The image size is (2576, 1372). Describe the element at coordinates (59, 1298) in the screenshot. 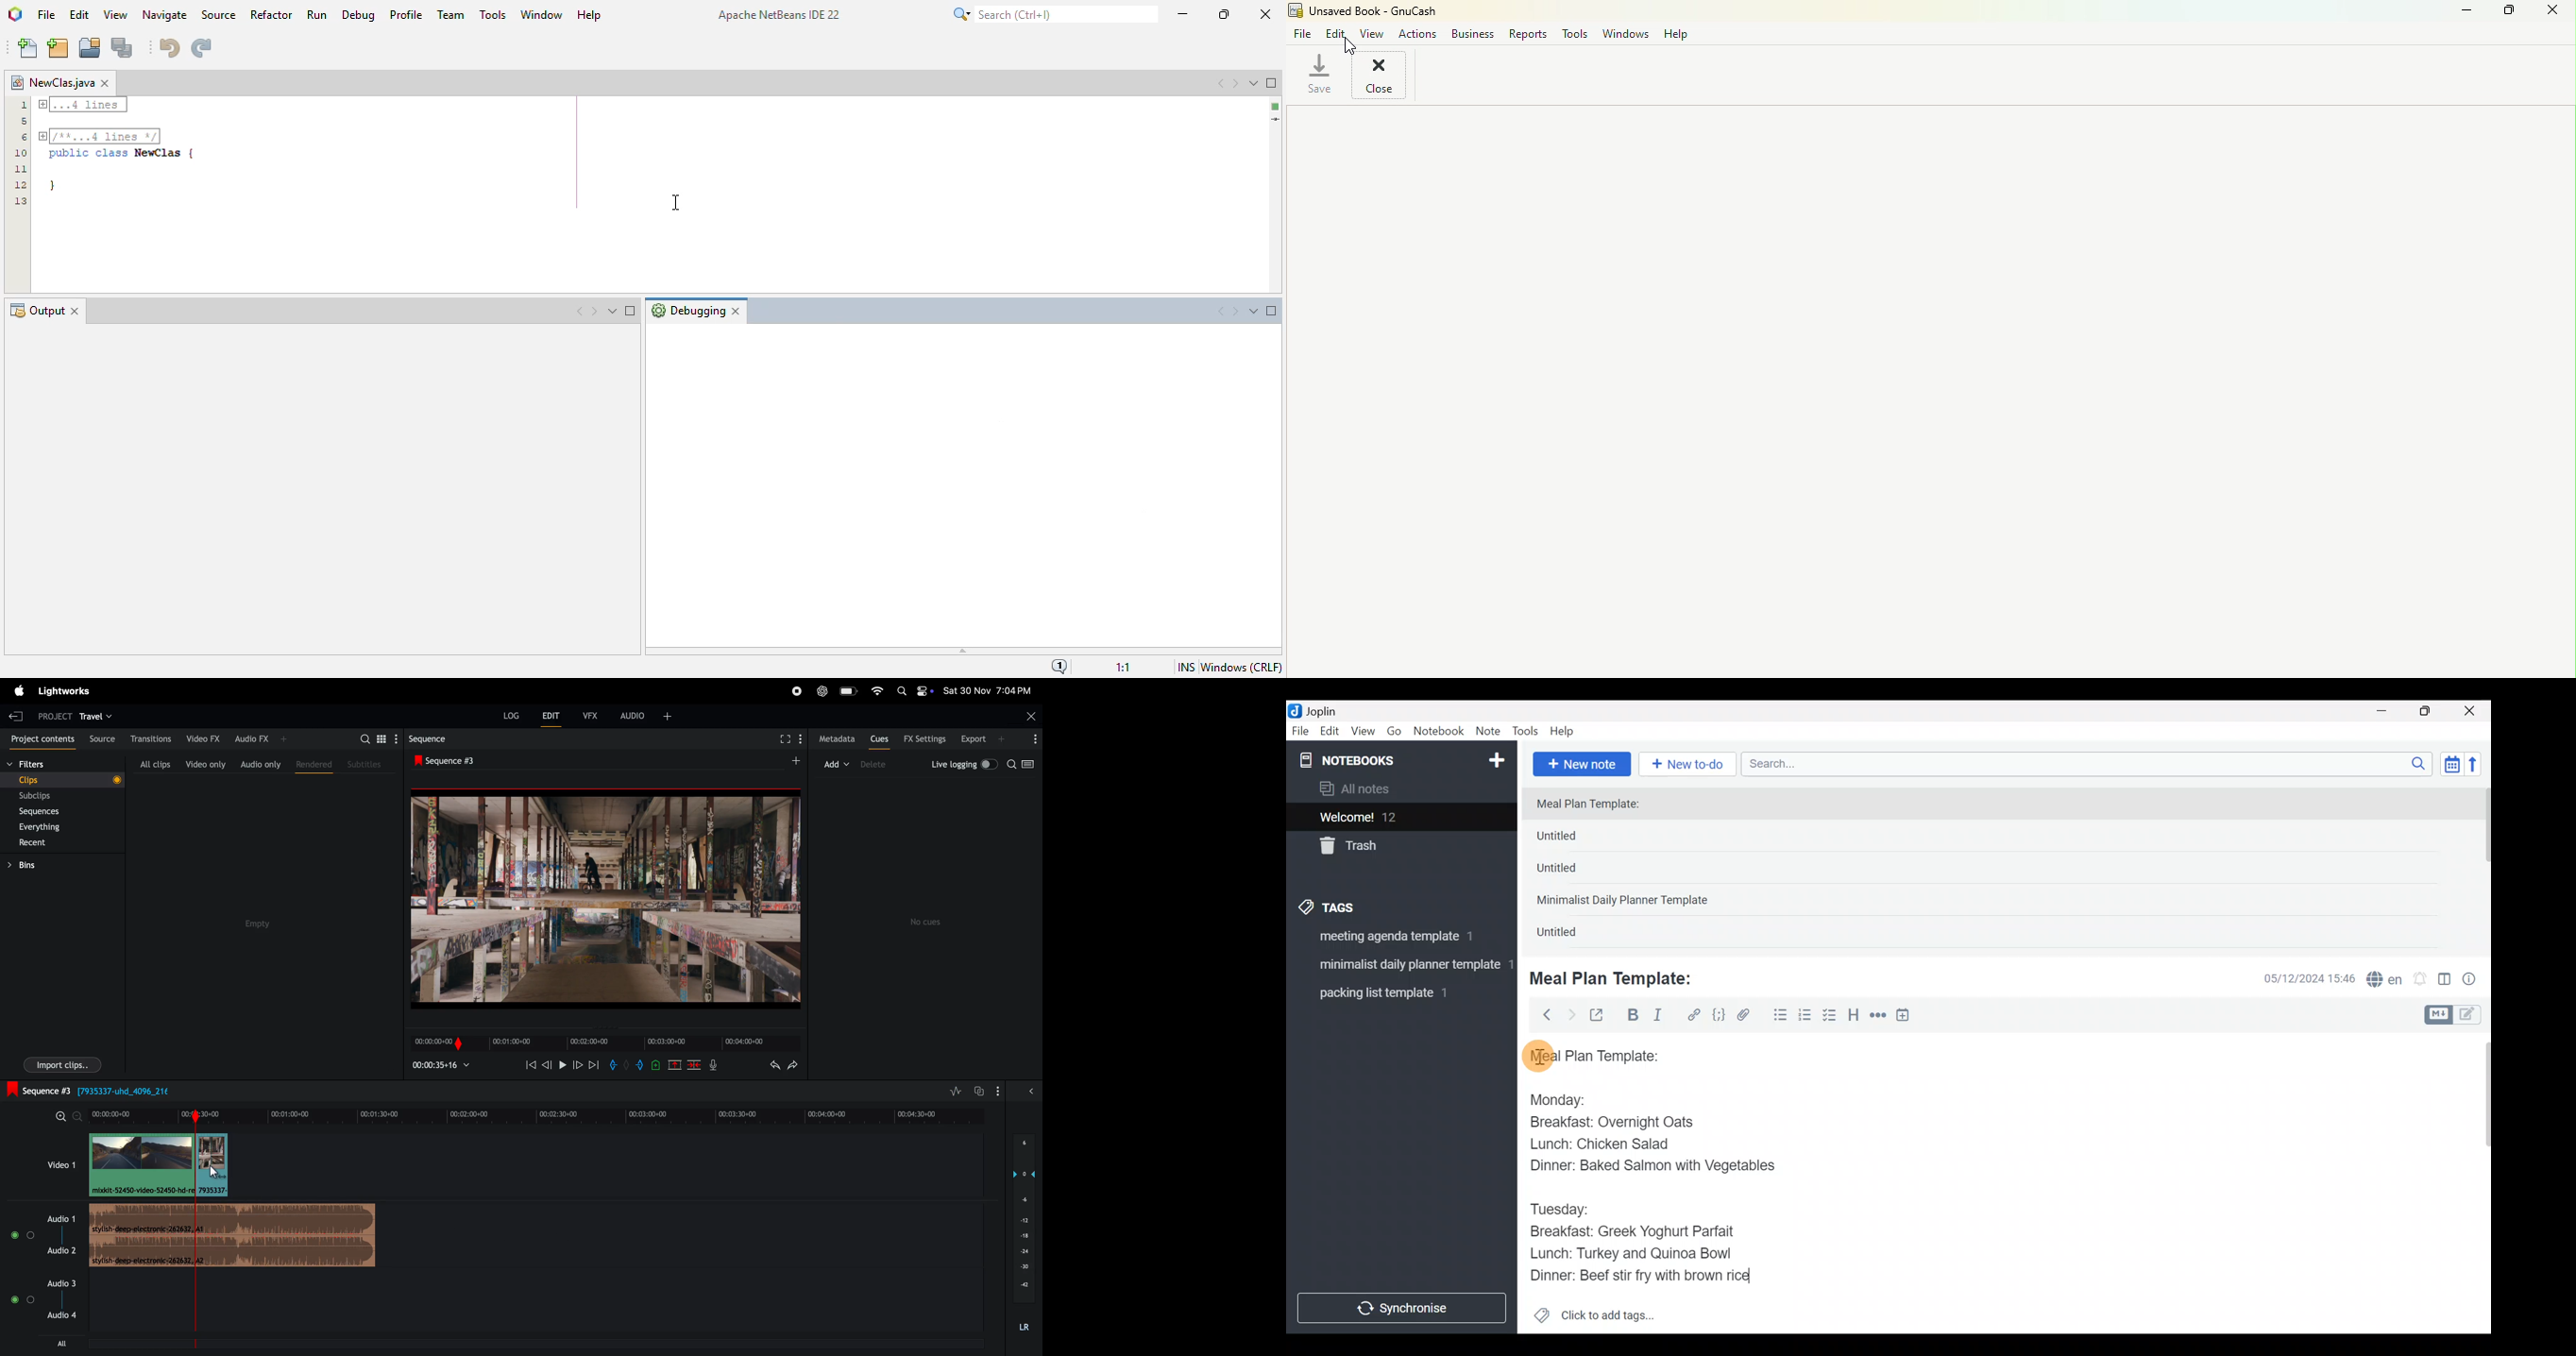

I see `Audio 3 -- Audio 4` at that location.